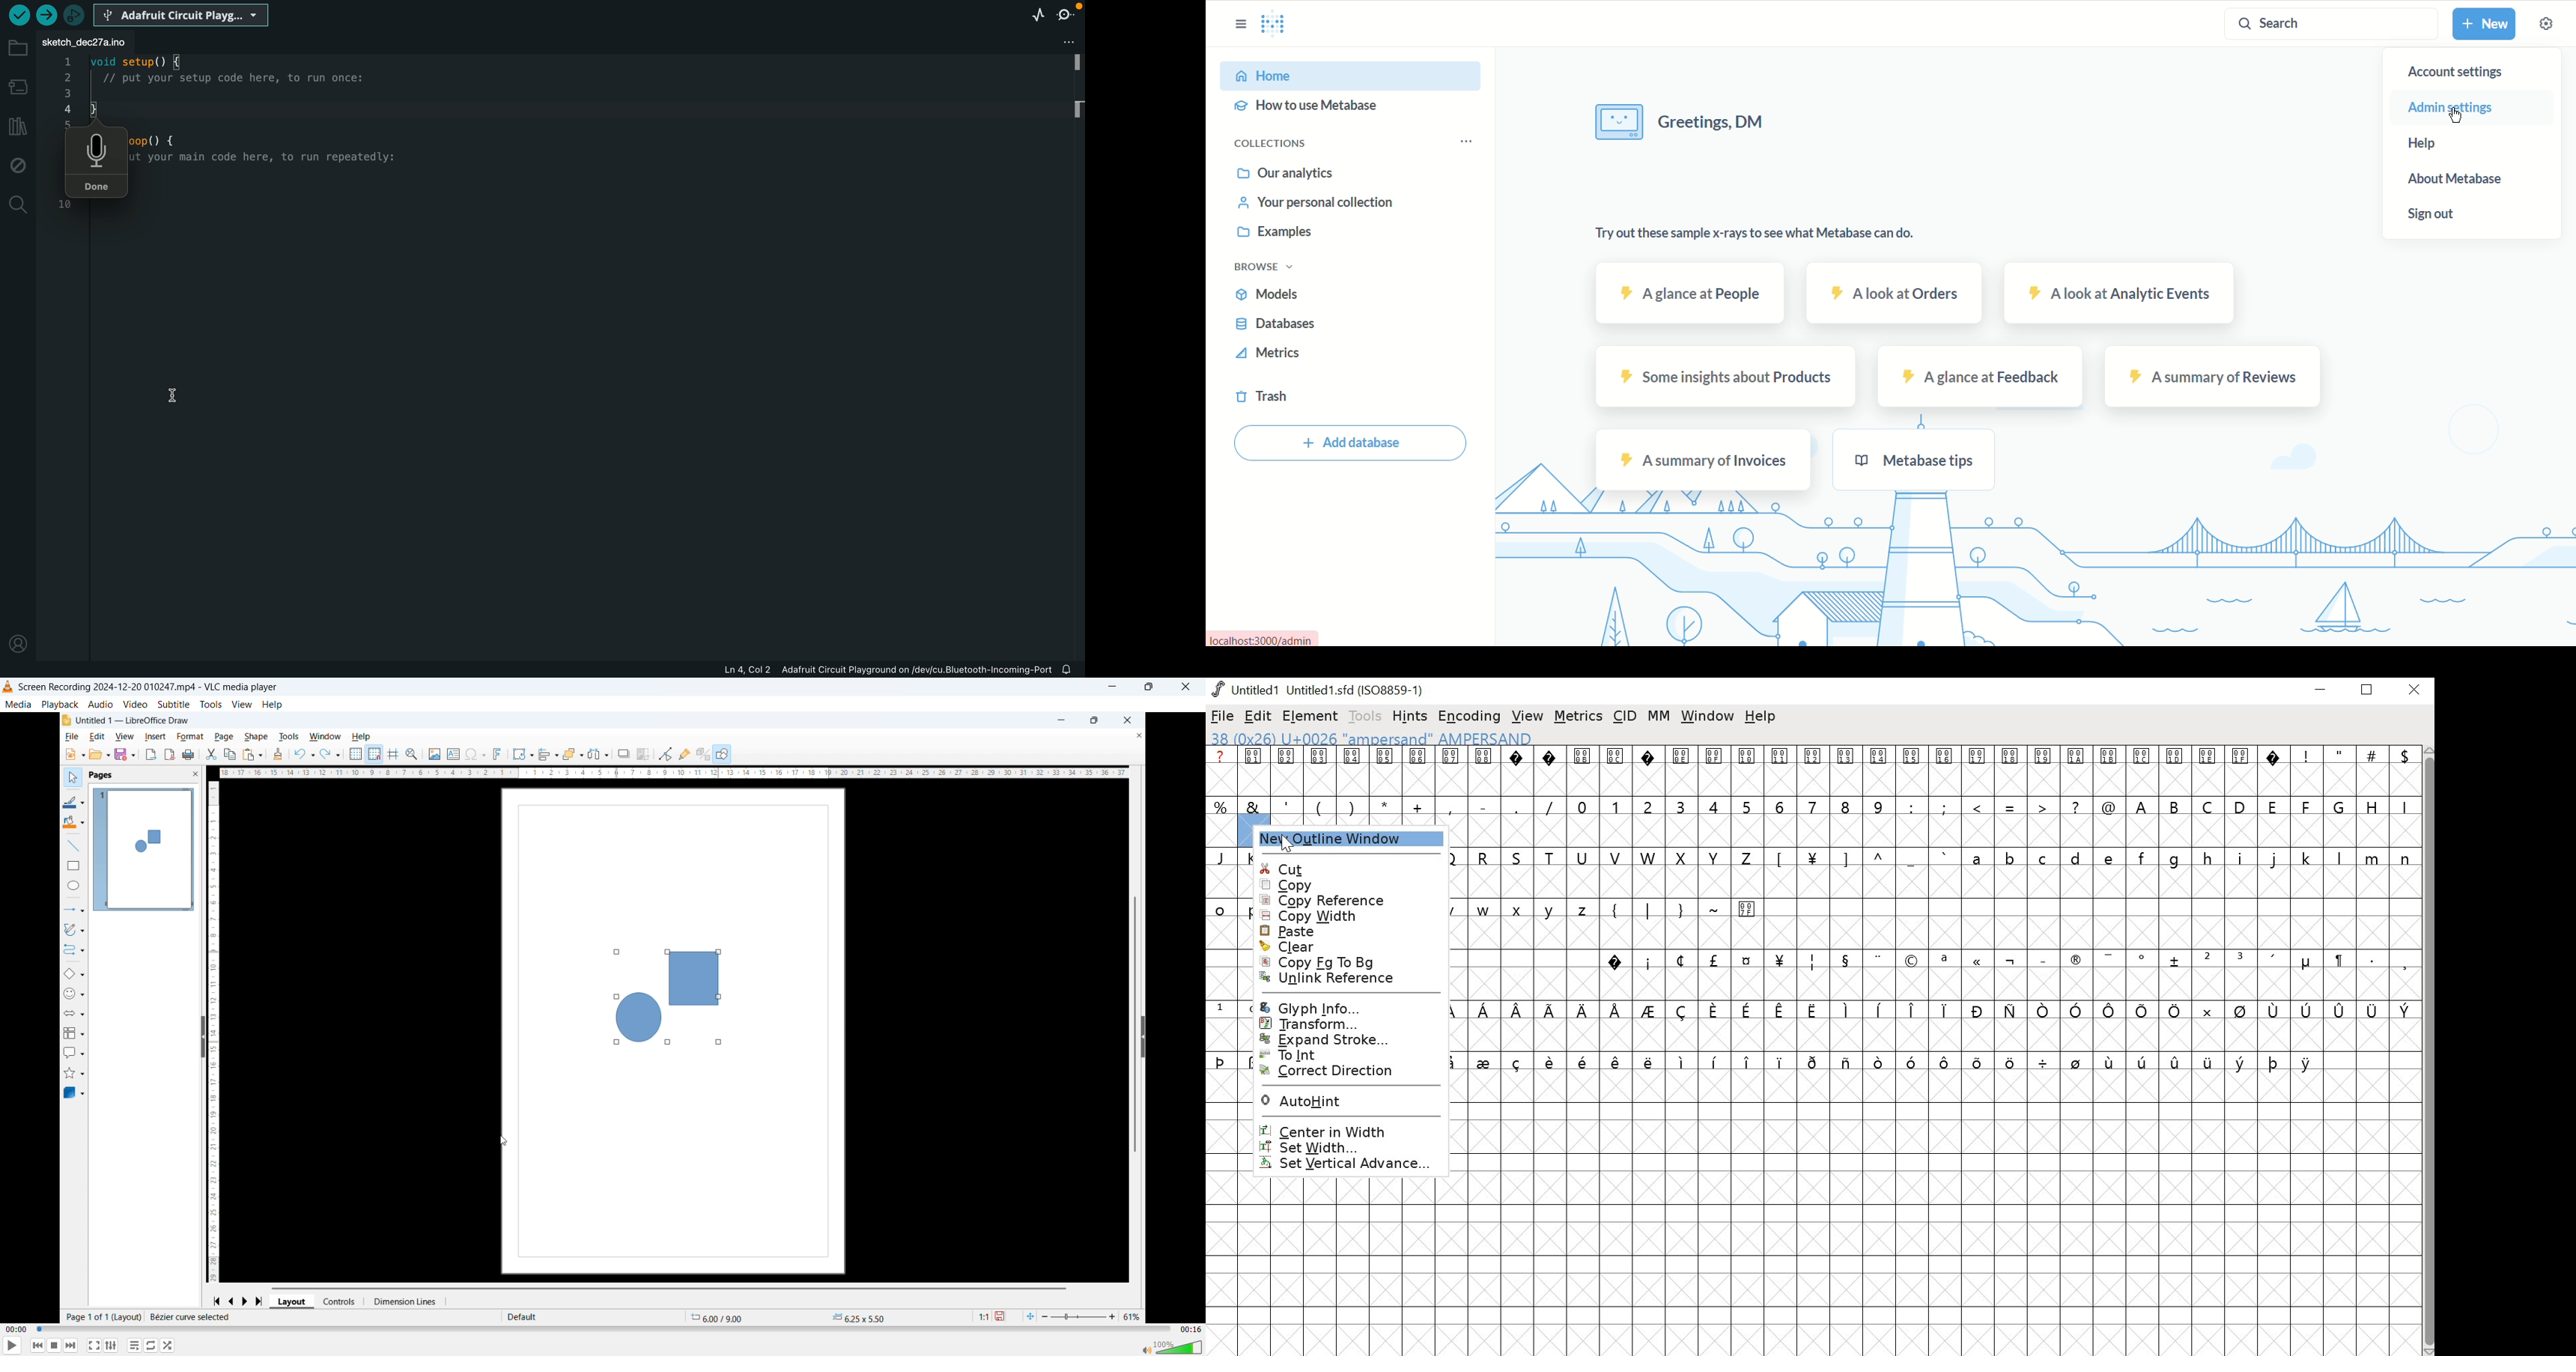  I want to click on copy, so click(1343, 884).